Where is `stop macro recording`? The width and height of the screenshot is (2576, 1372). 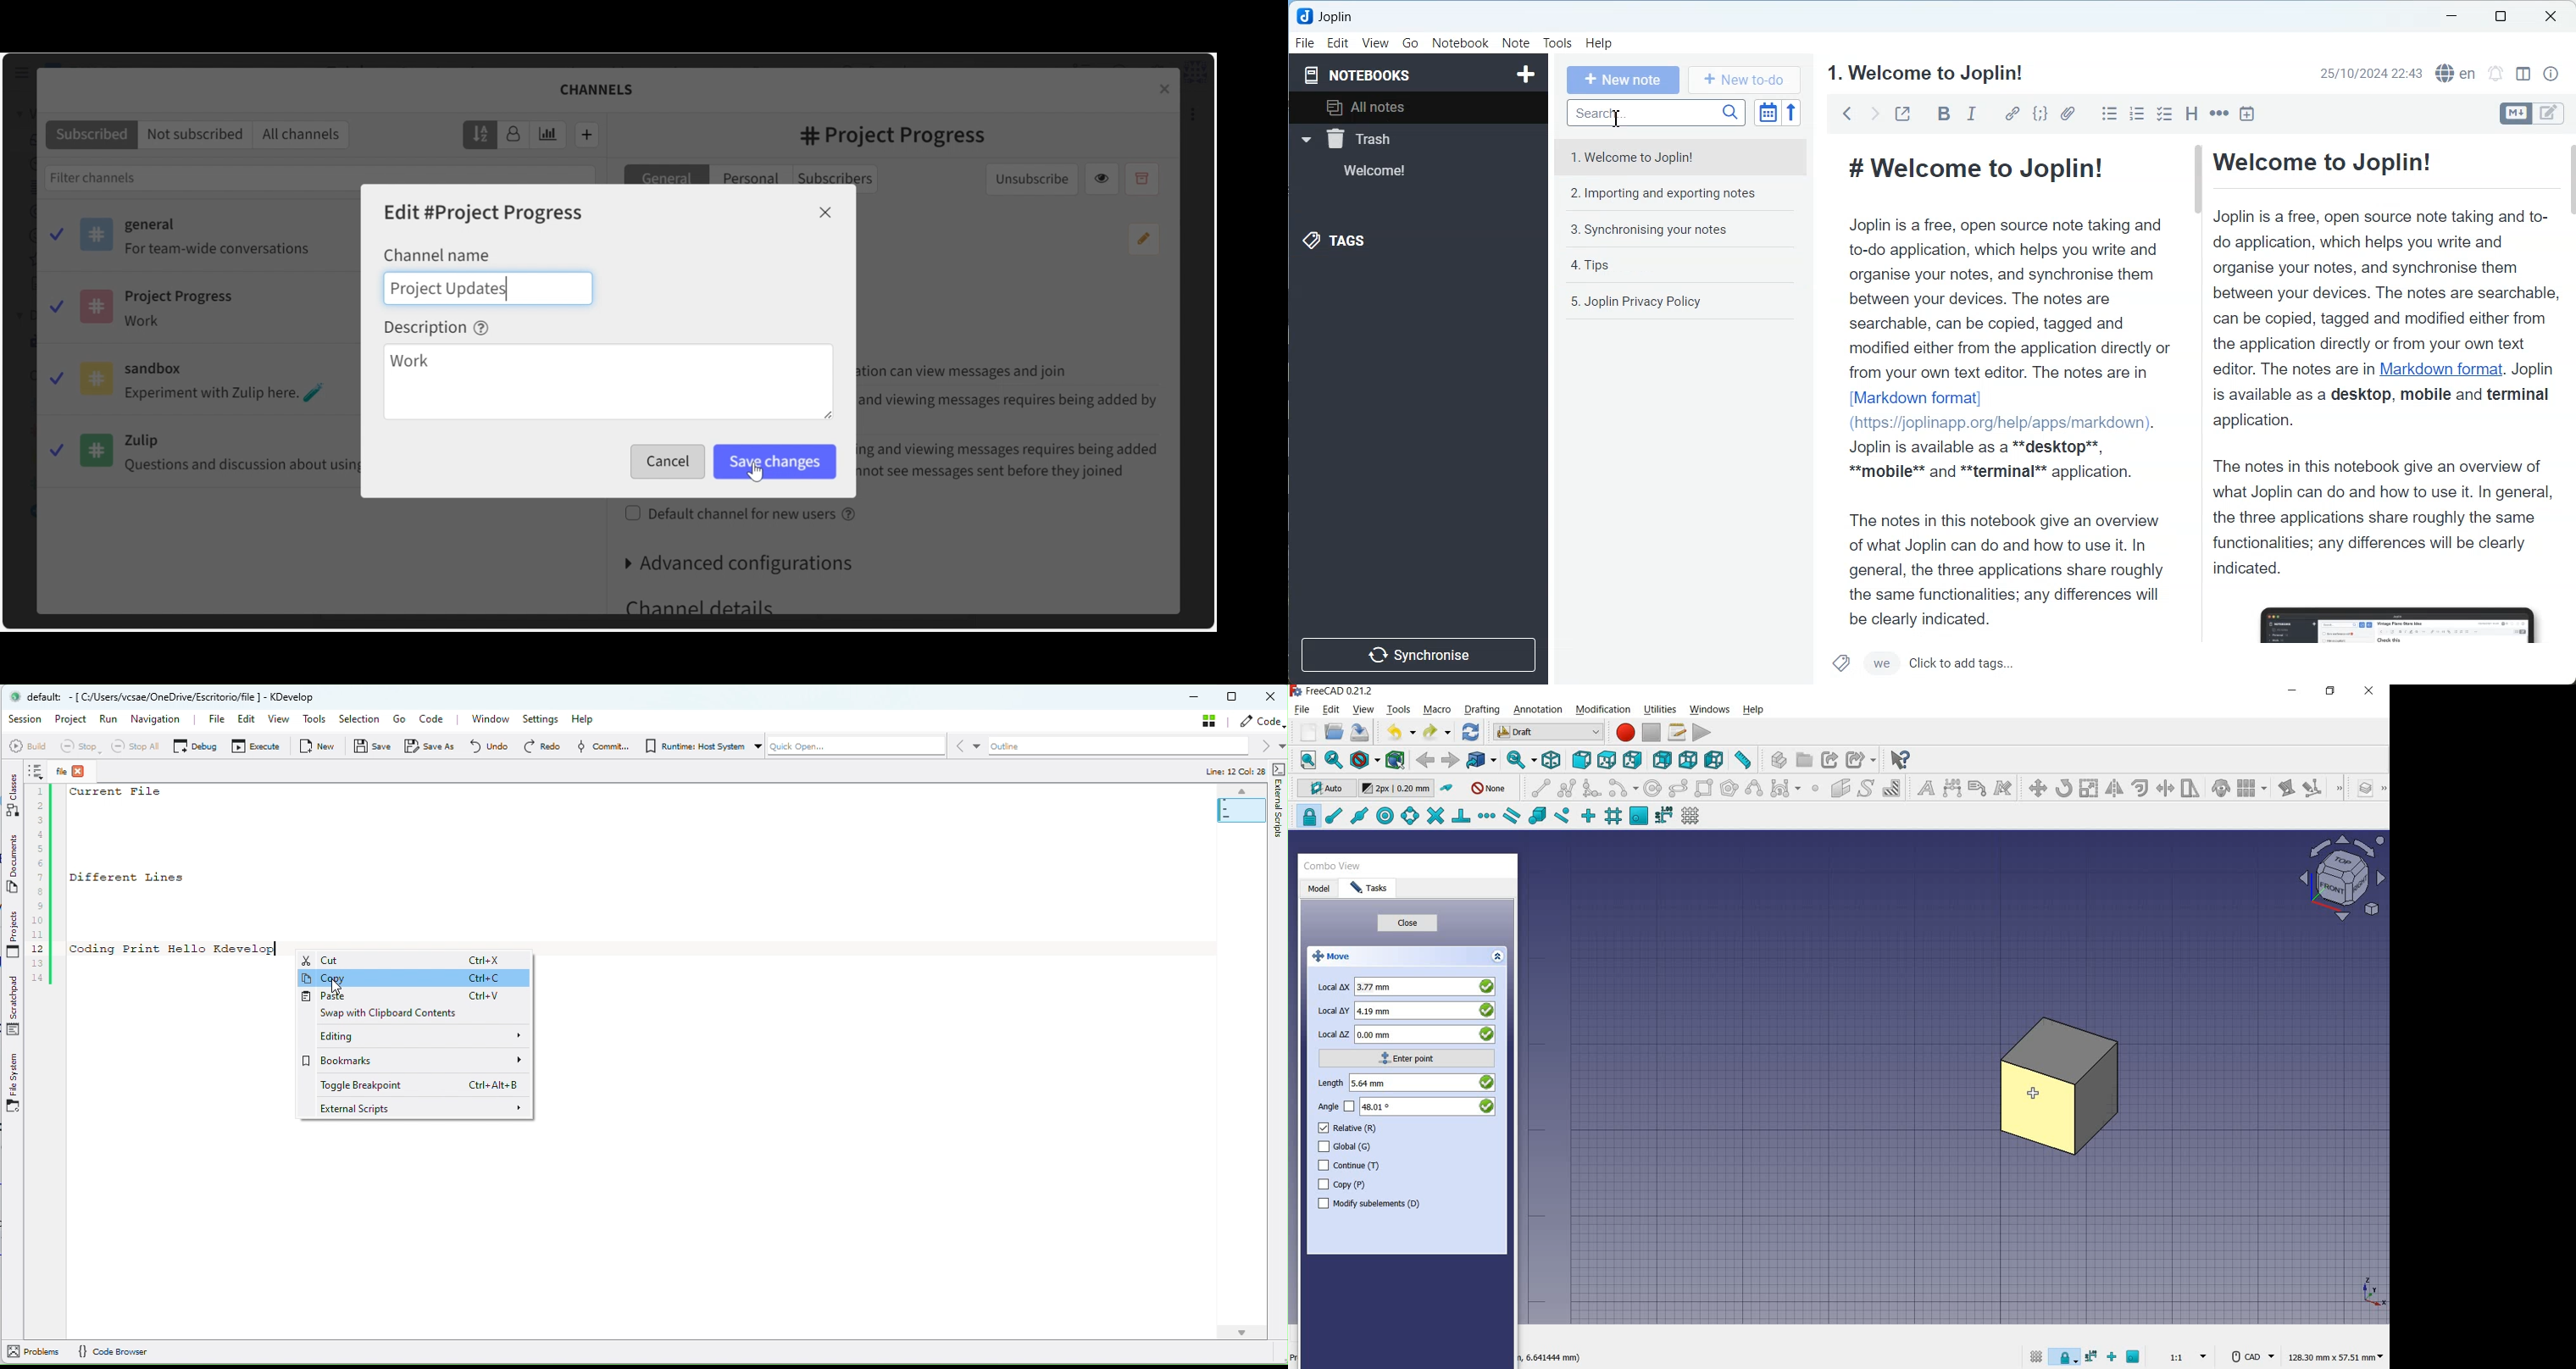
stop macro recording is located at coordinates (1649, 734).